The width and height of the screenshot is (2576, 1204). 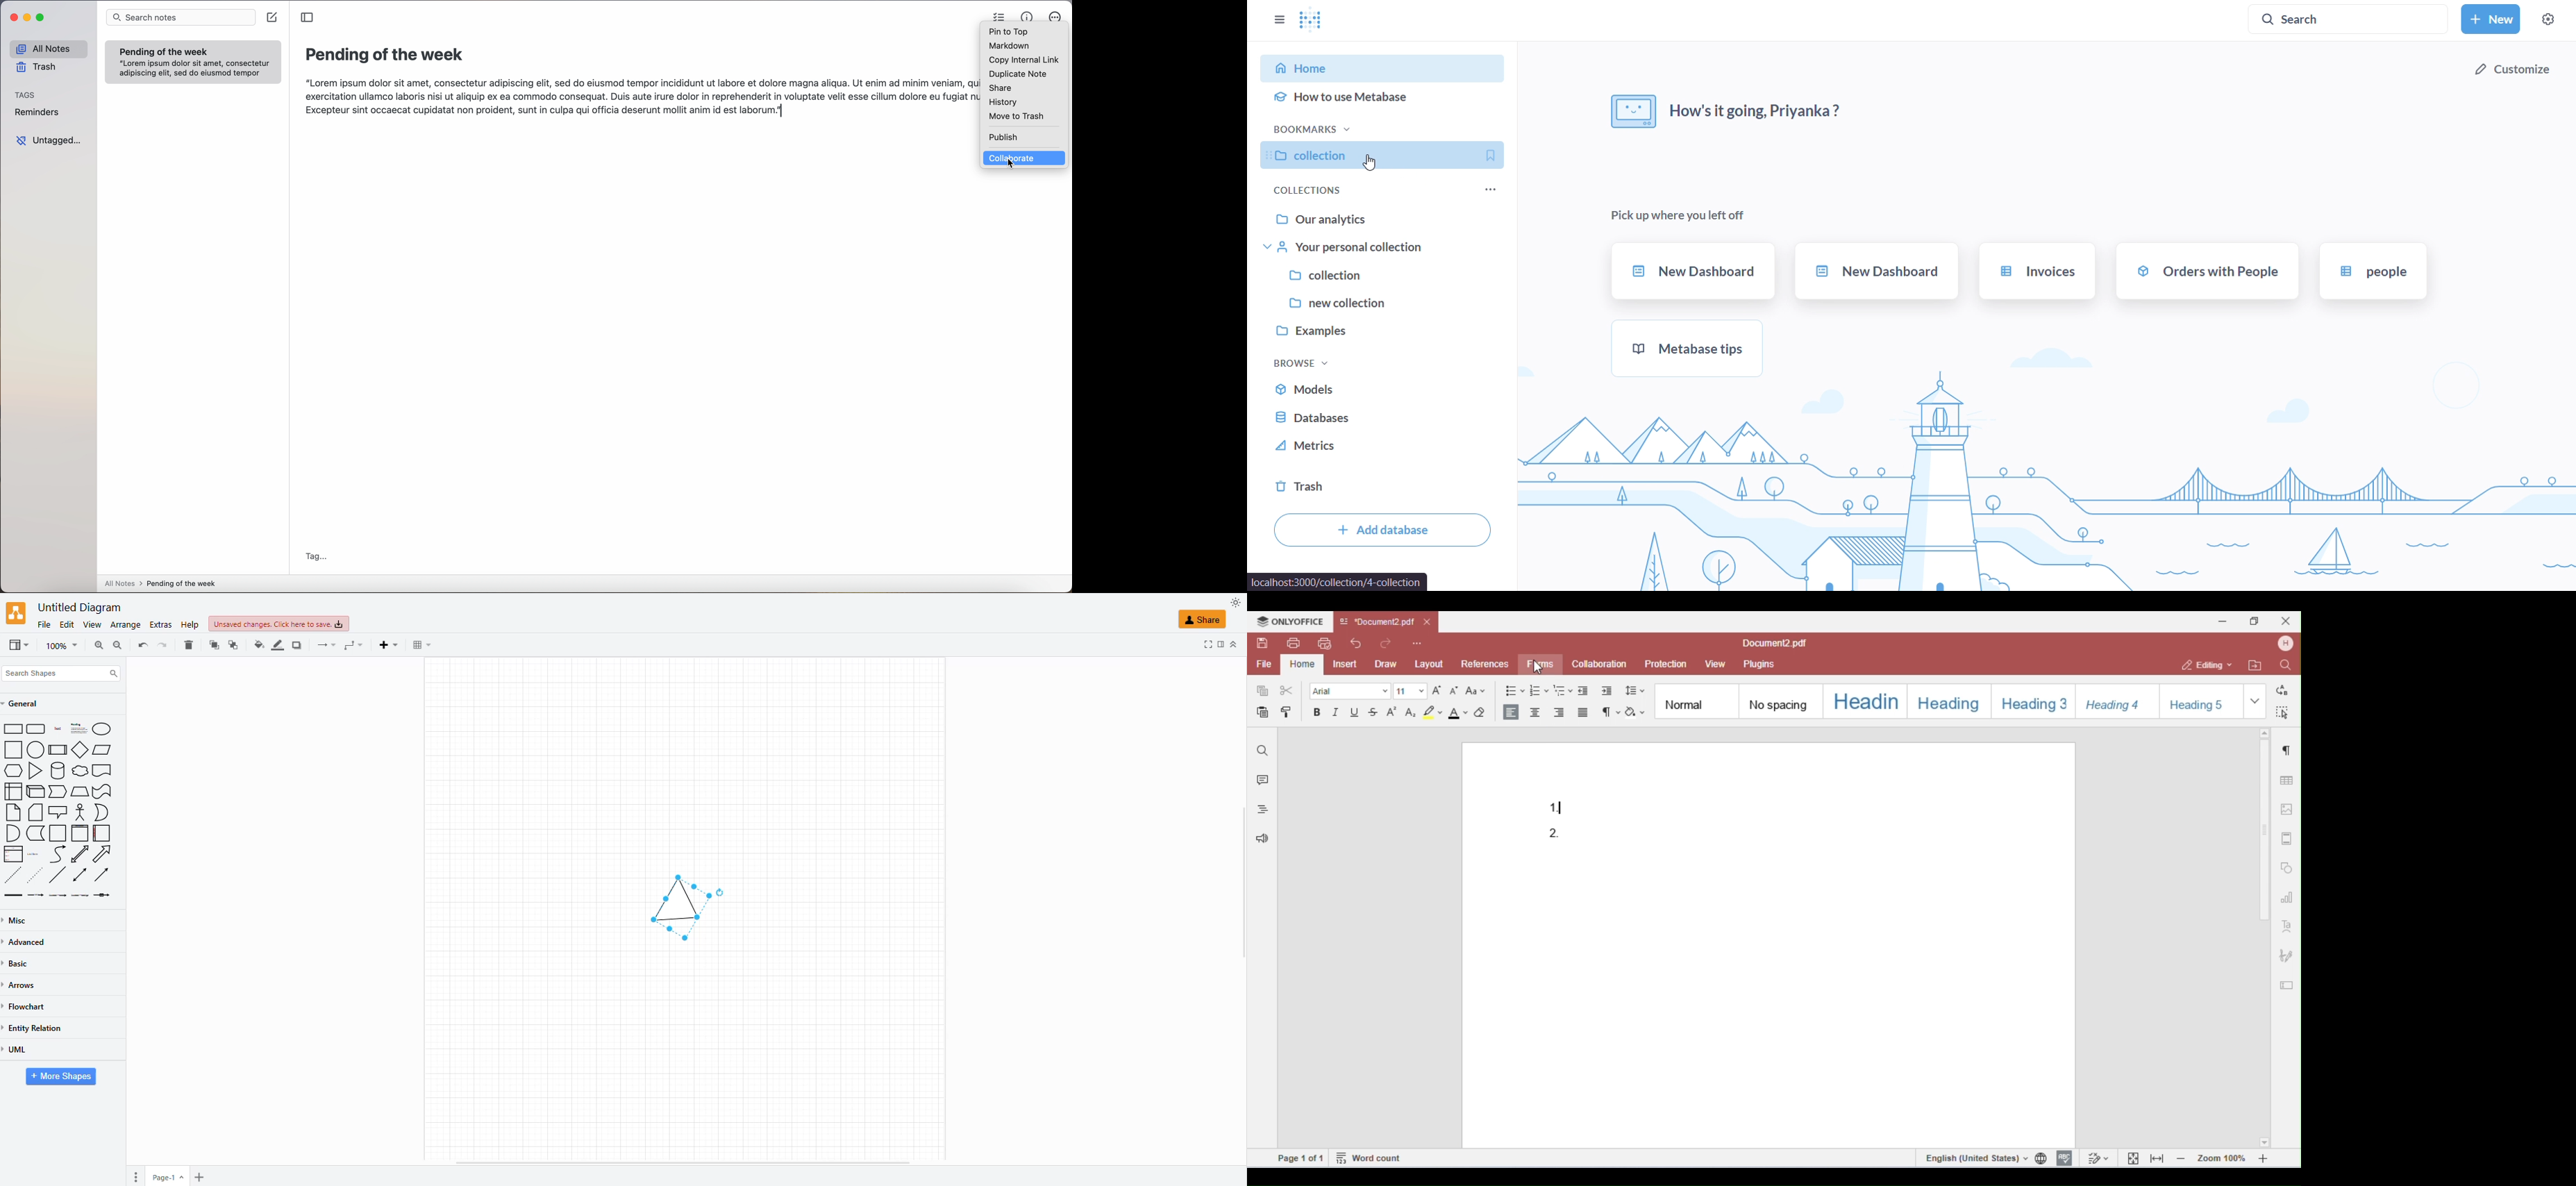 I want to click on people, so click(x=2373, y=273).